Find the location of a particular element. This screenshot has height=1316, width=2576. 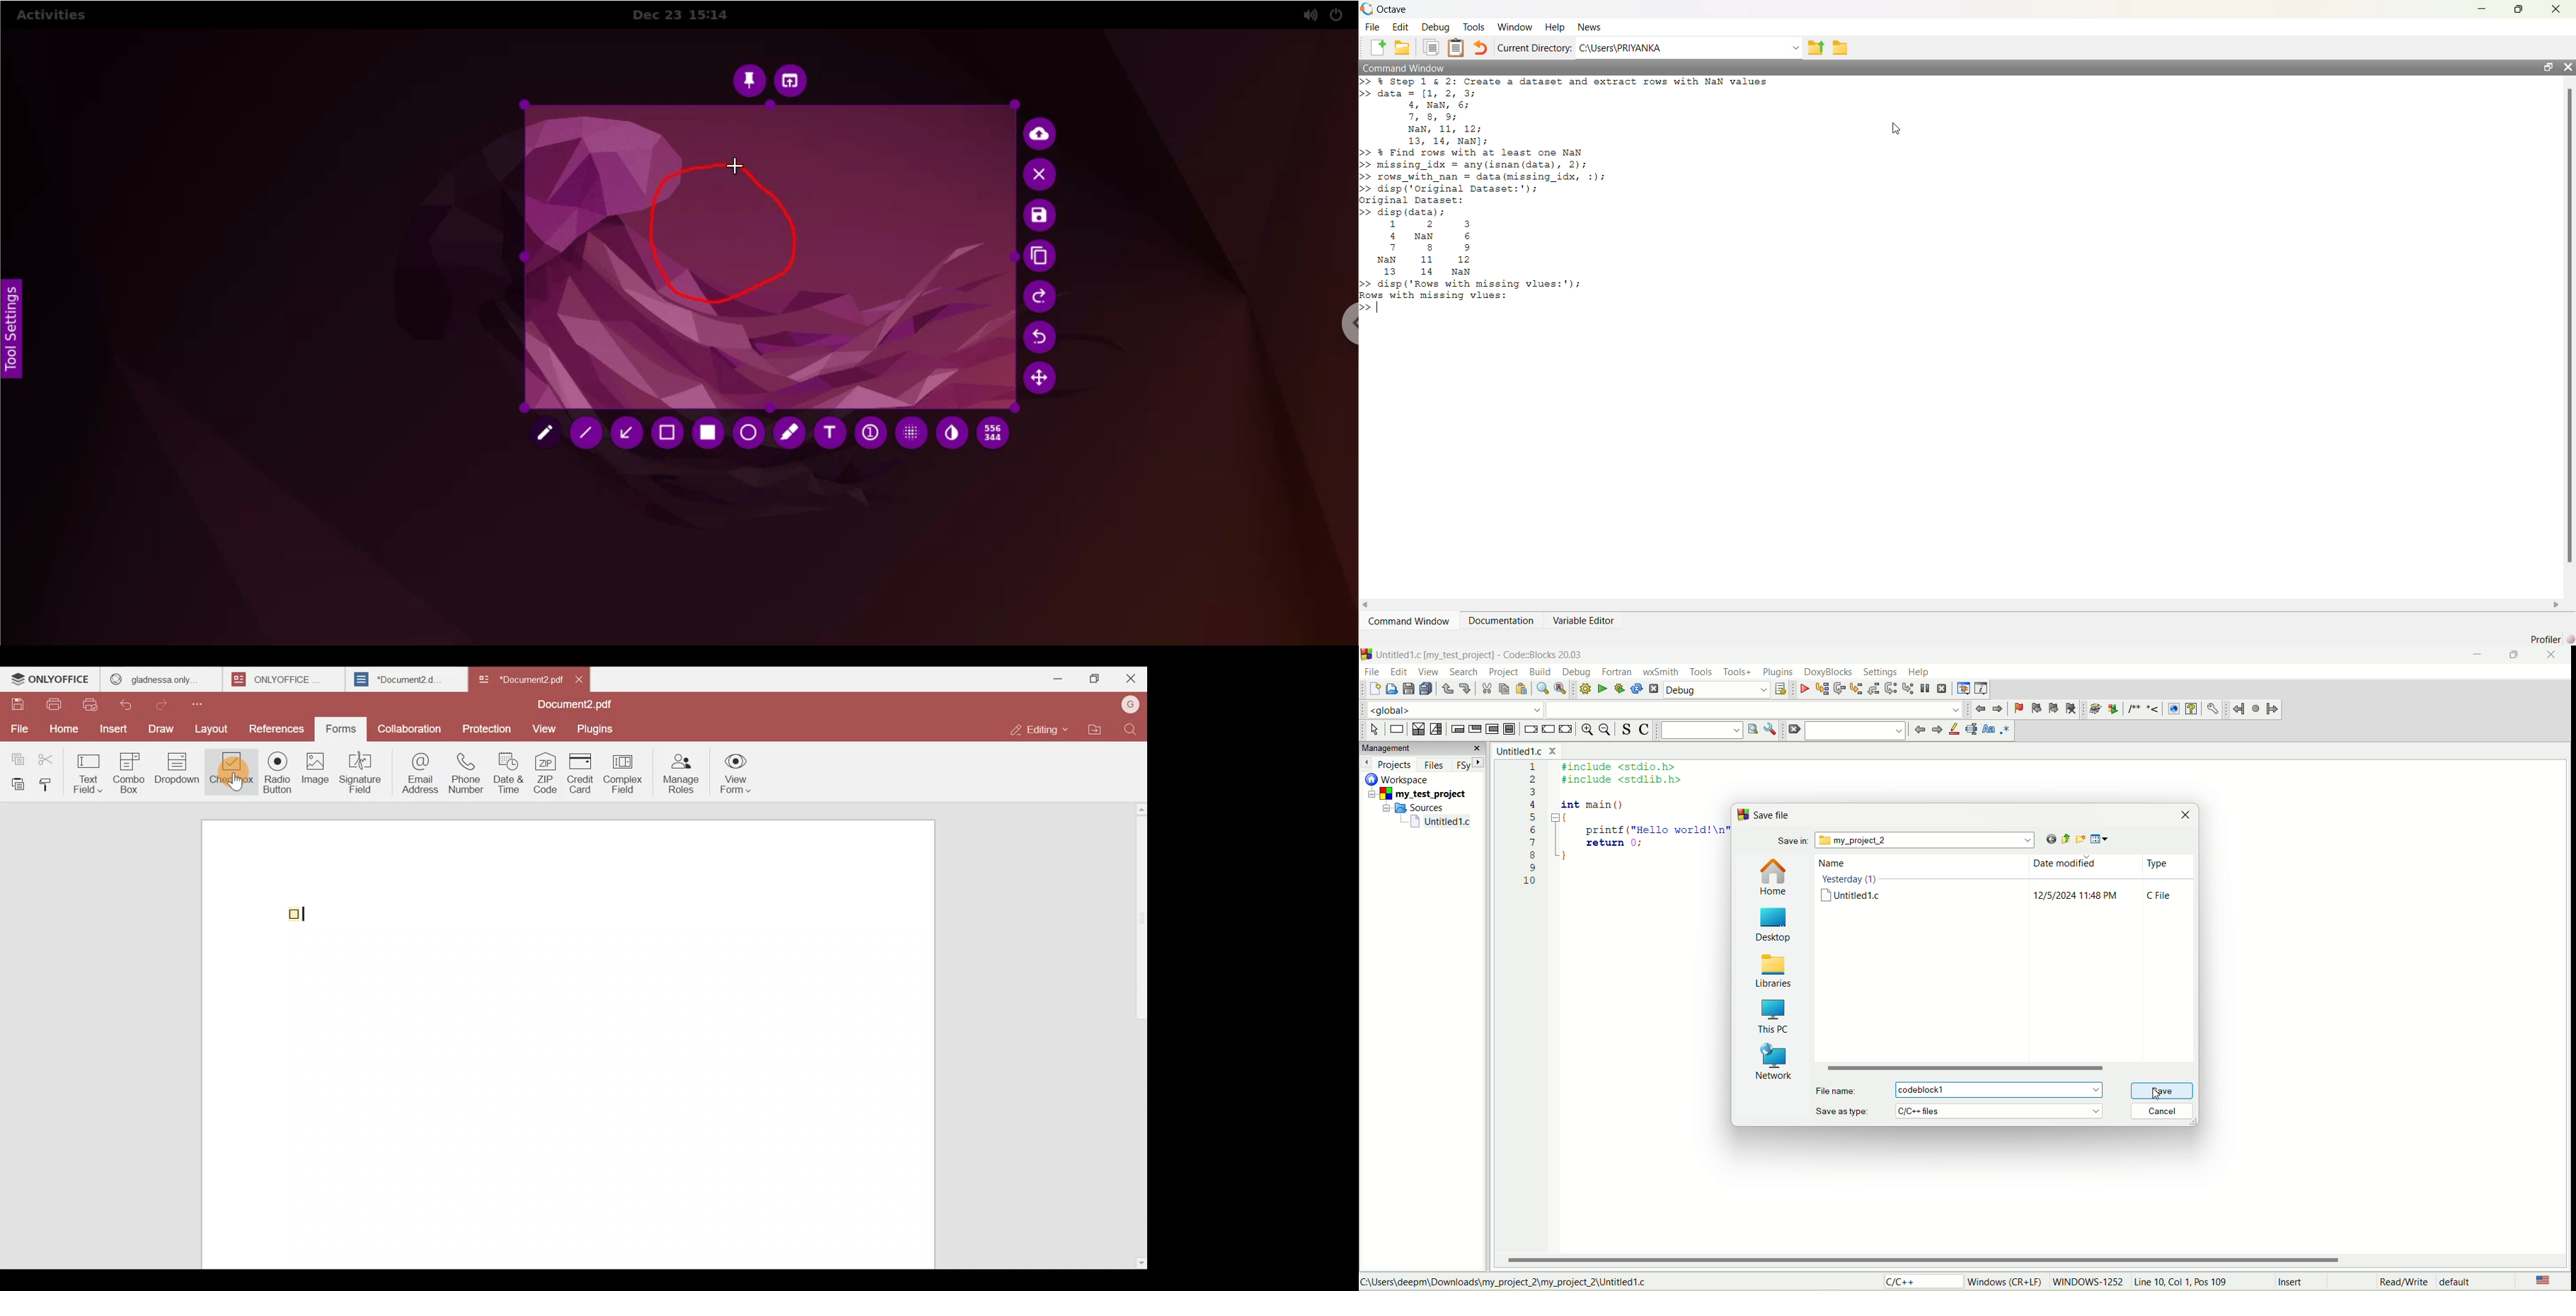

Editing mode is located at coordinates (1037, 730).